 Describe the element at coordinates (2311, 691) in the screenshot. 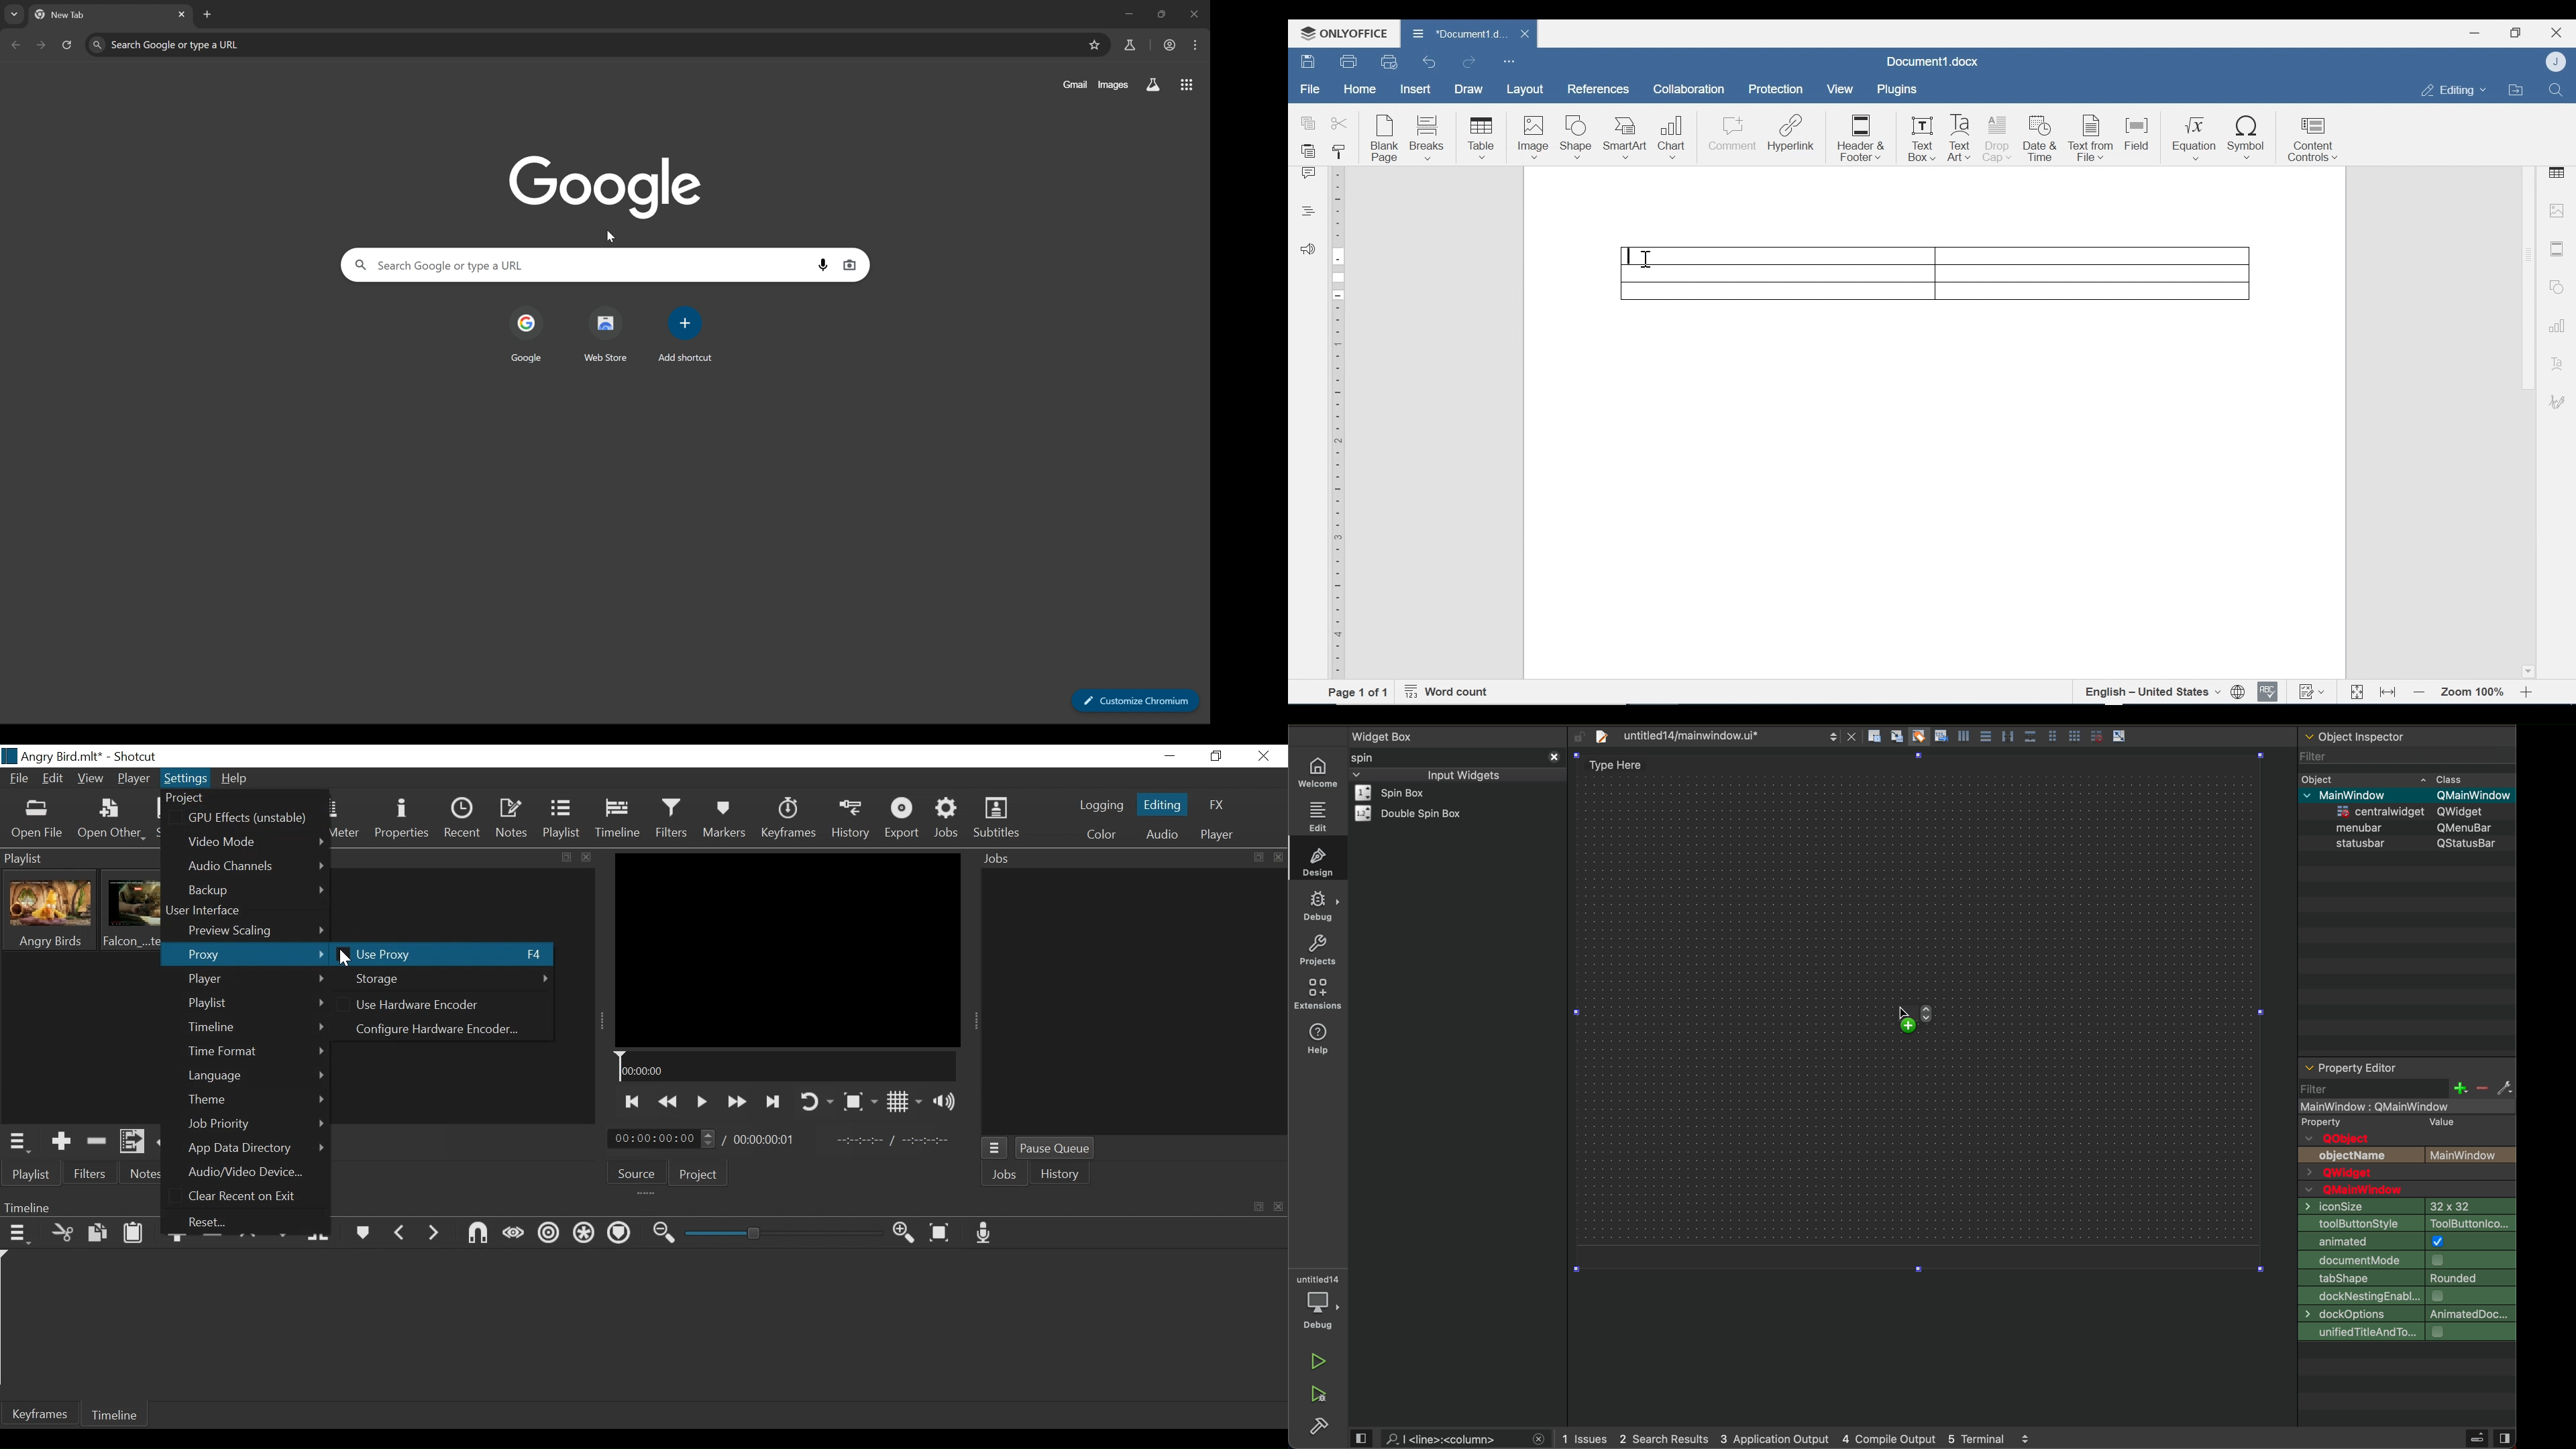

I see `Track Changes` at that location.